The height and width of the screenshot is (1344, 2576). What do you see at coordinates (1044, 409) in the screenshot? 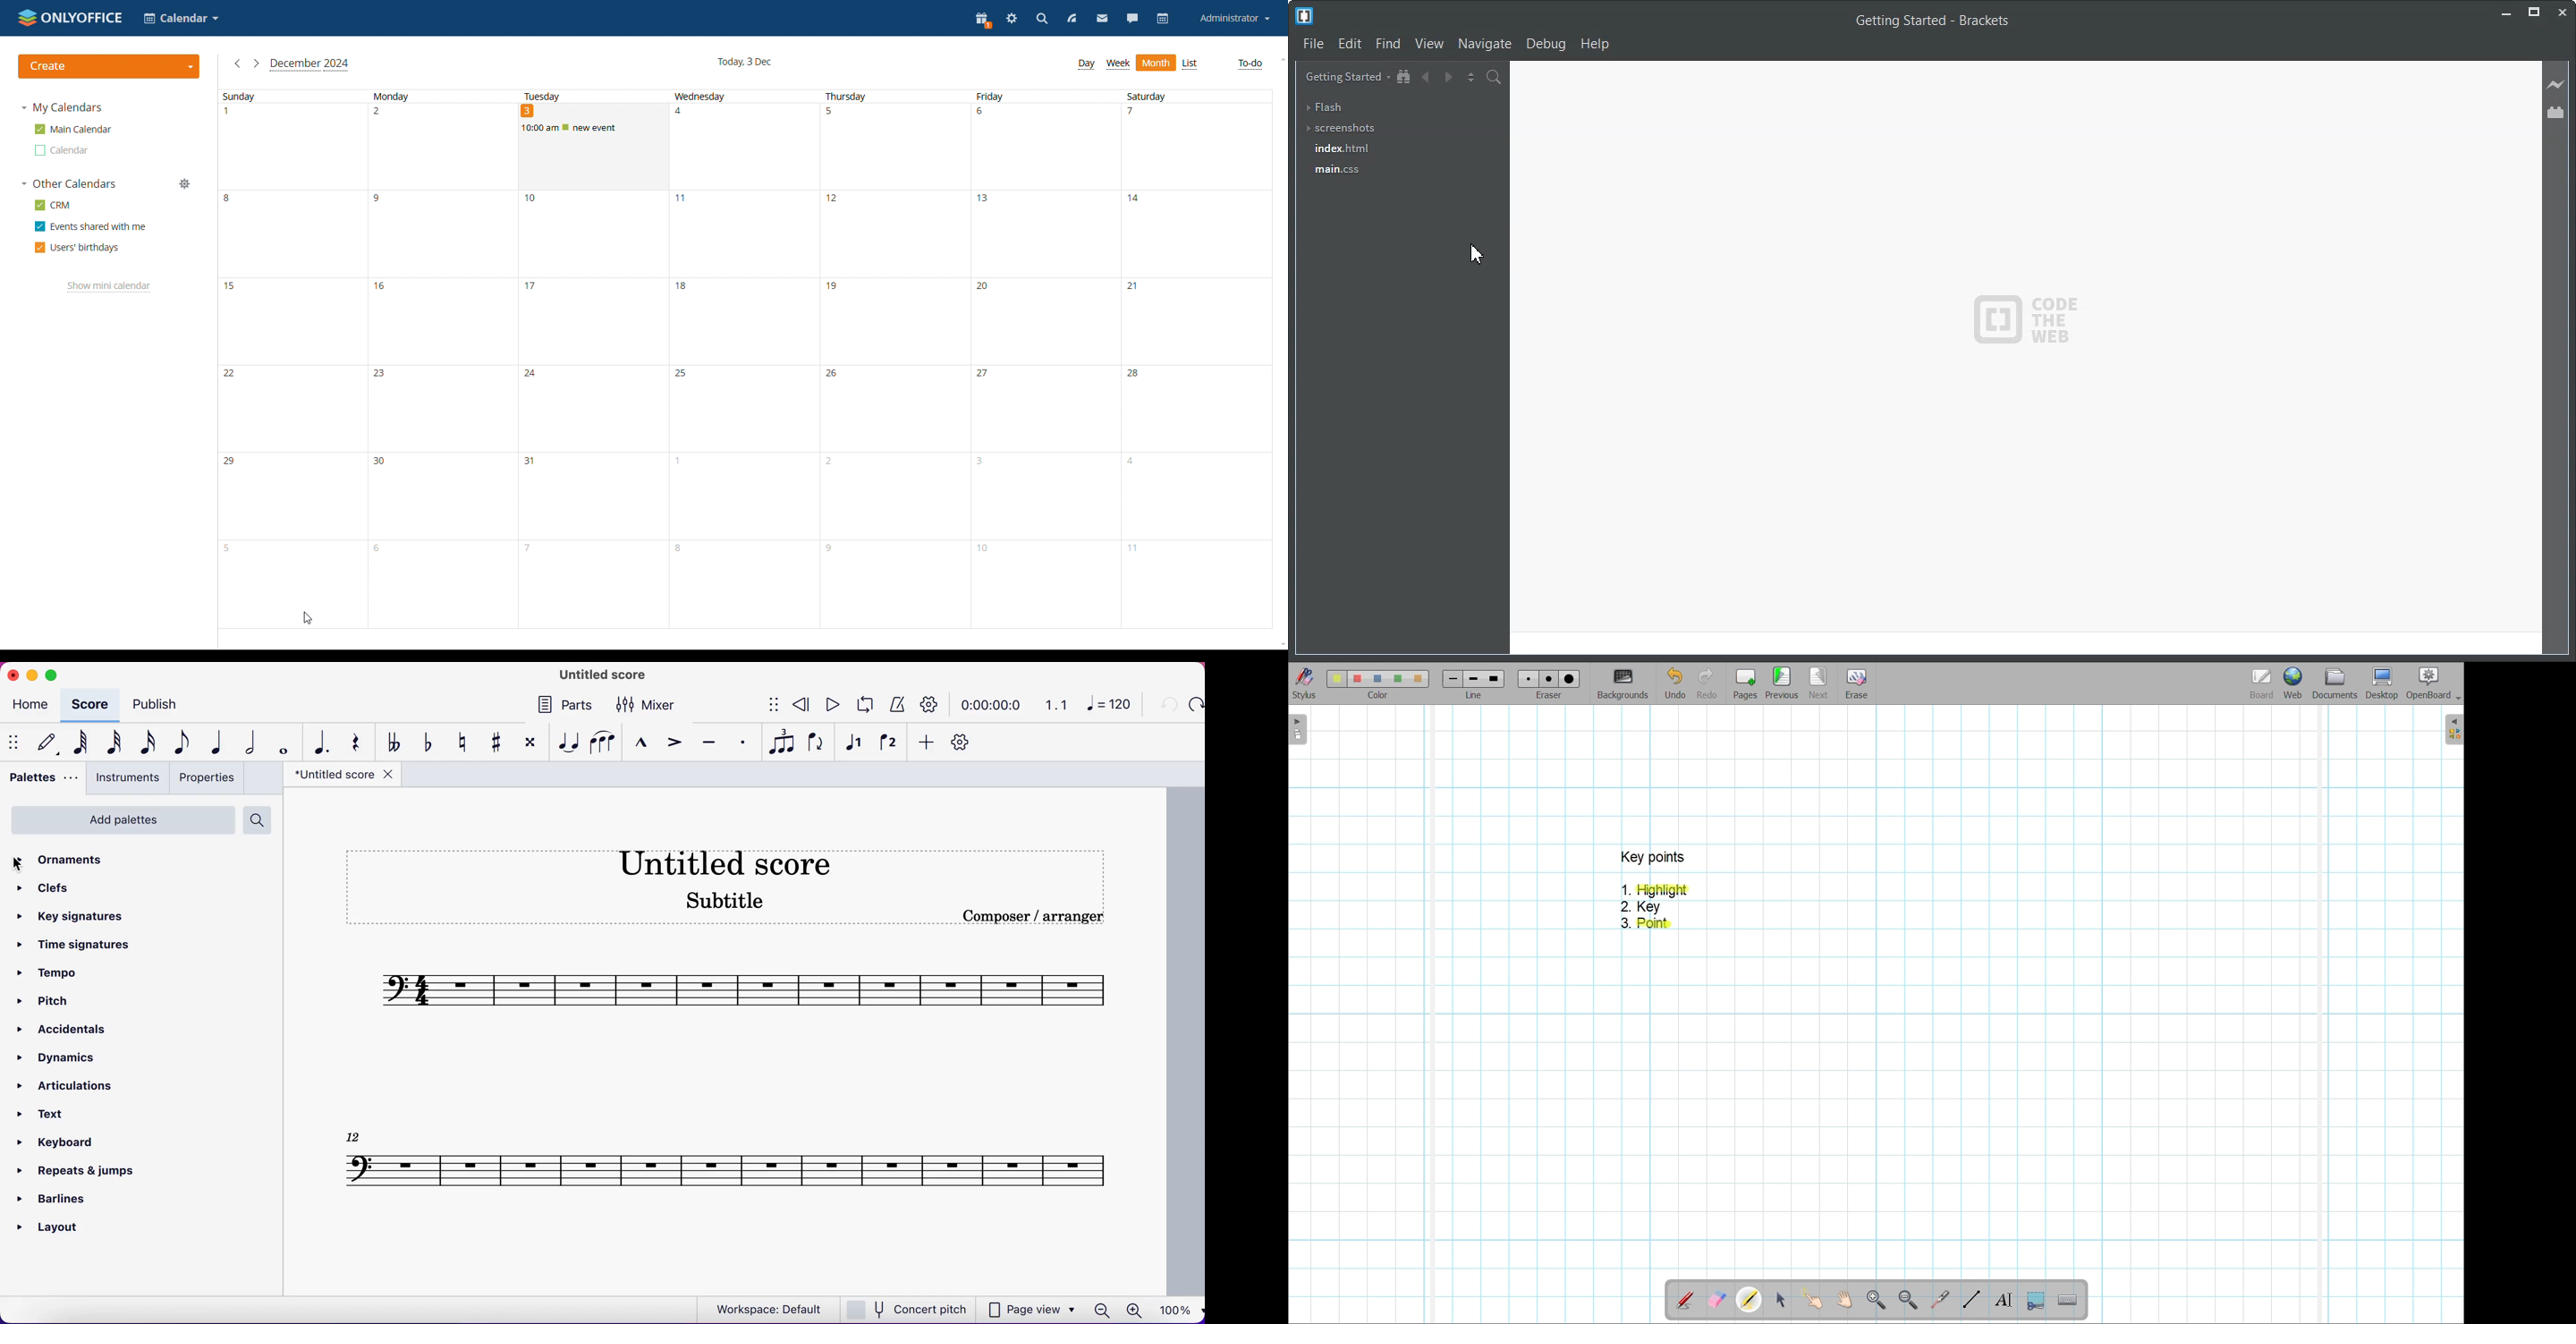
I see `27` at bounding box center [1044, 409].